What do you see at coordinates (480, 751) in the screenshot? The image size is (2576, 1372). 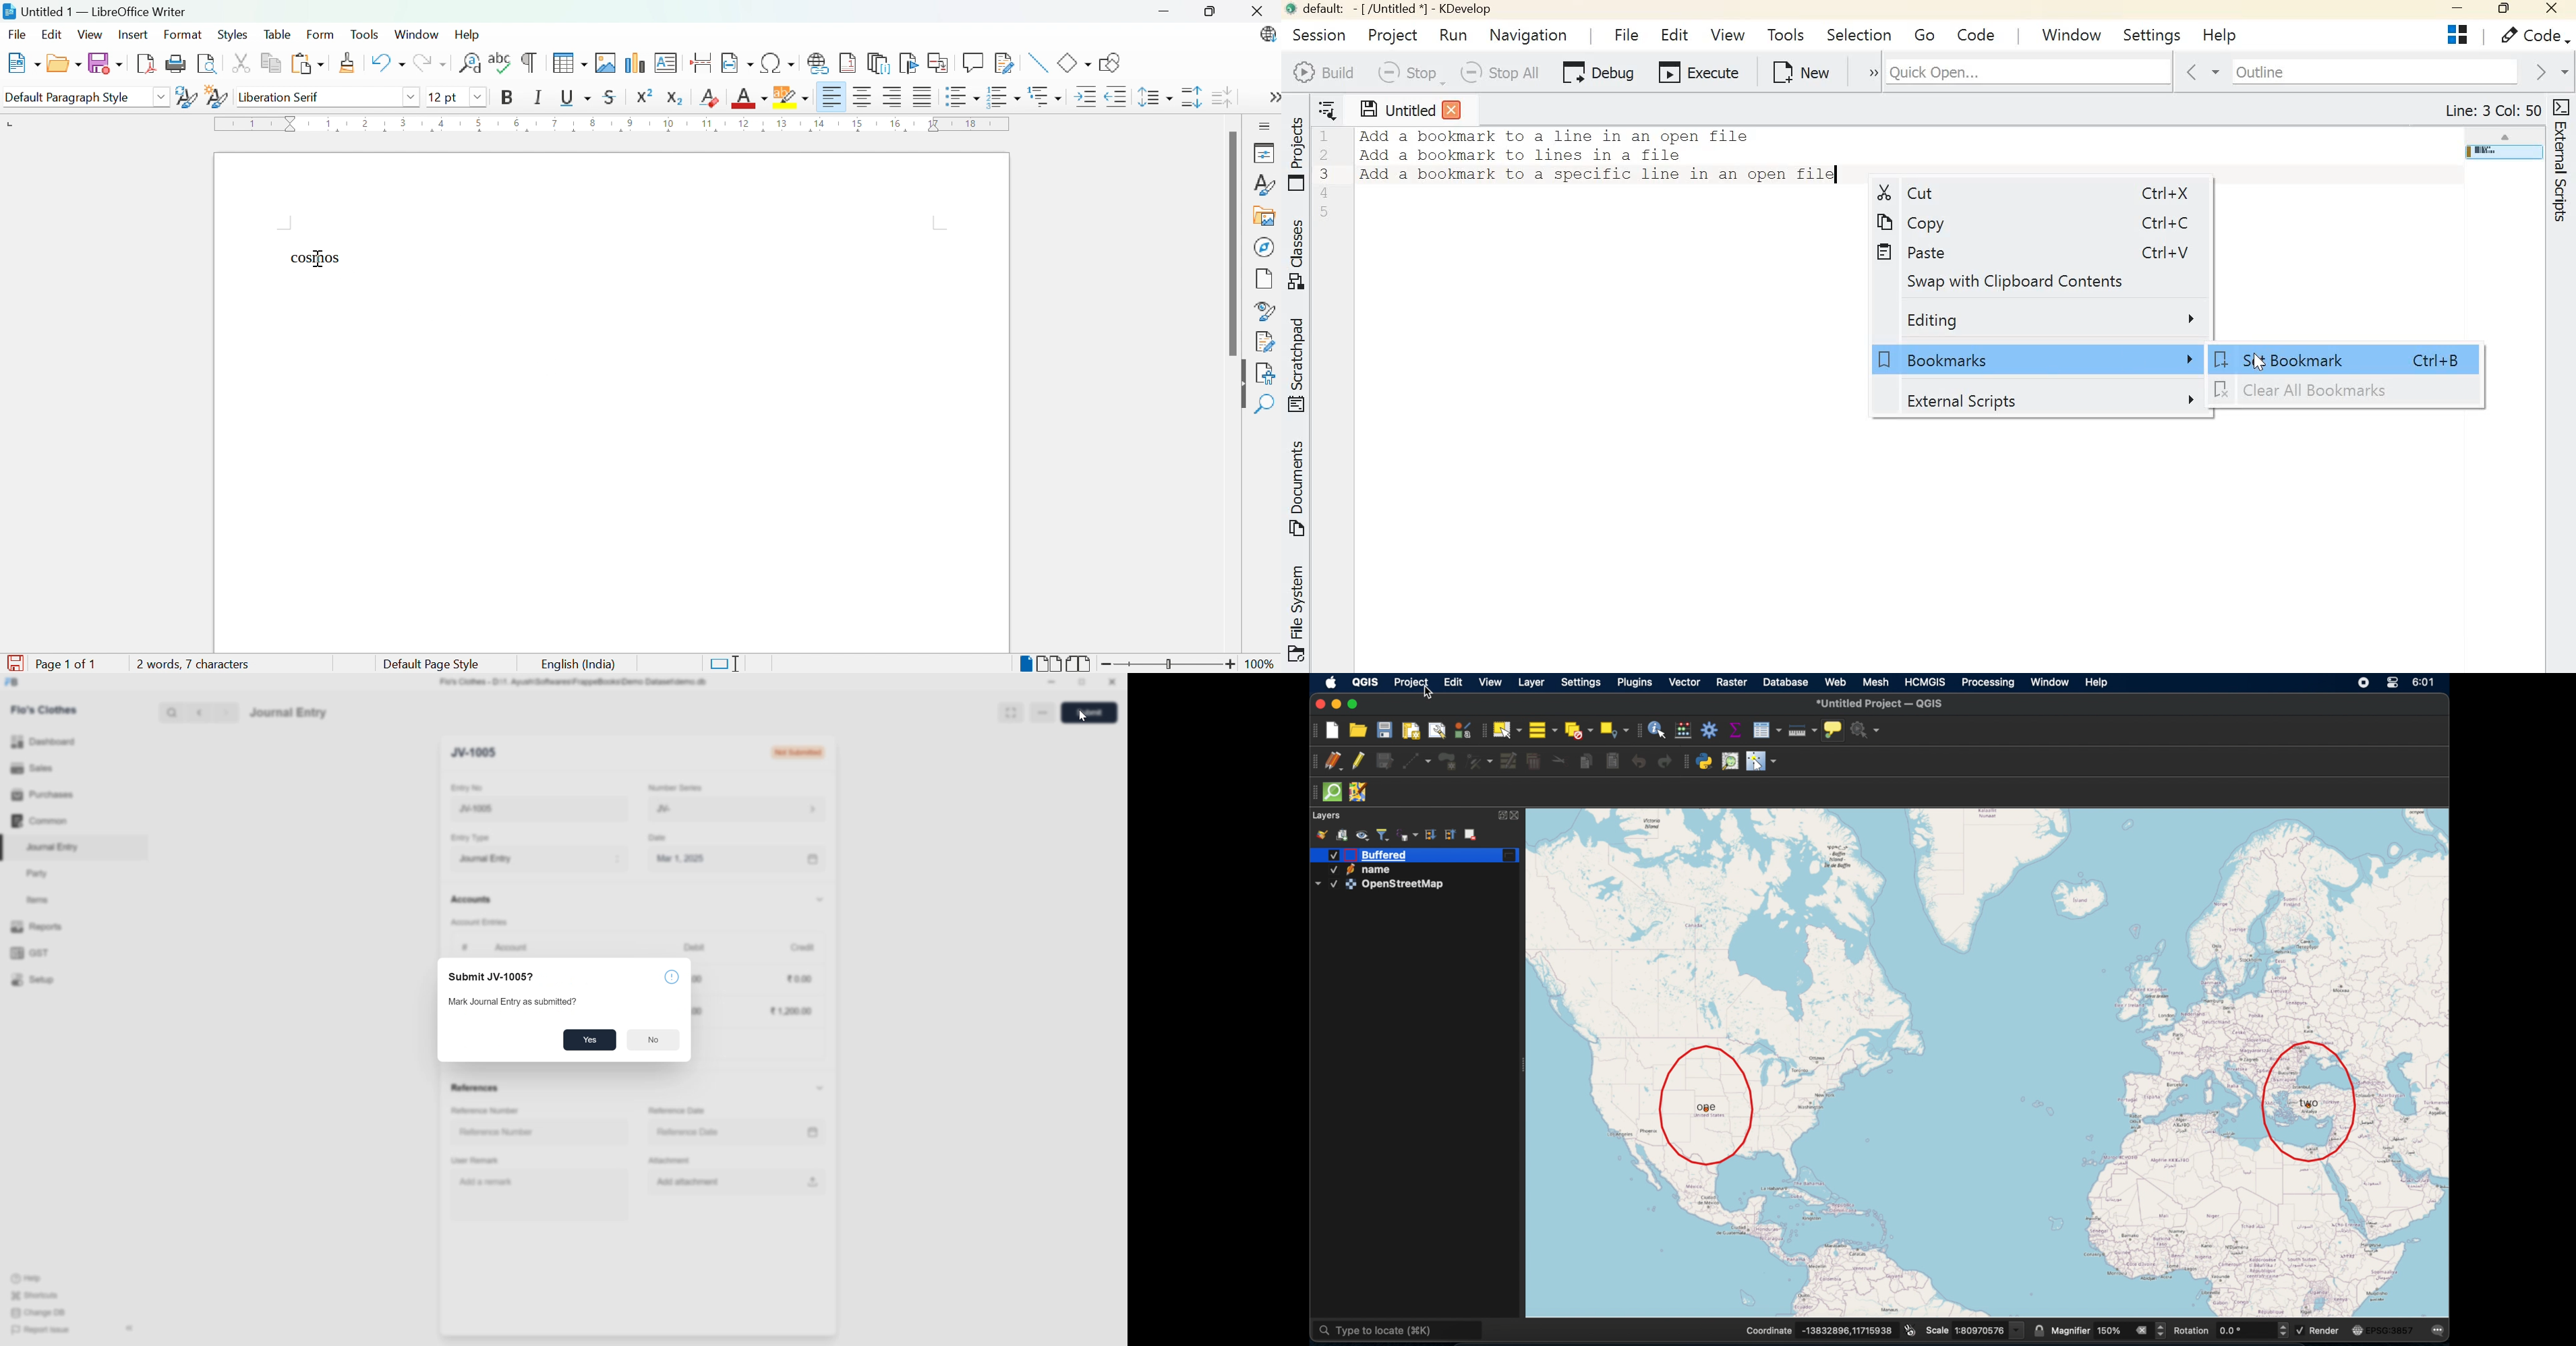 I see `New Entry` at bounding box center [480, 751].